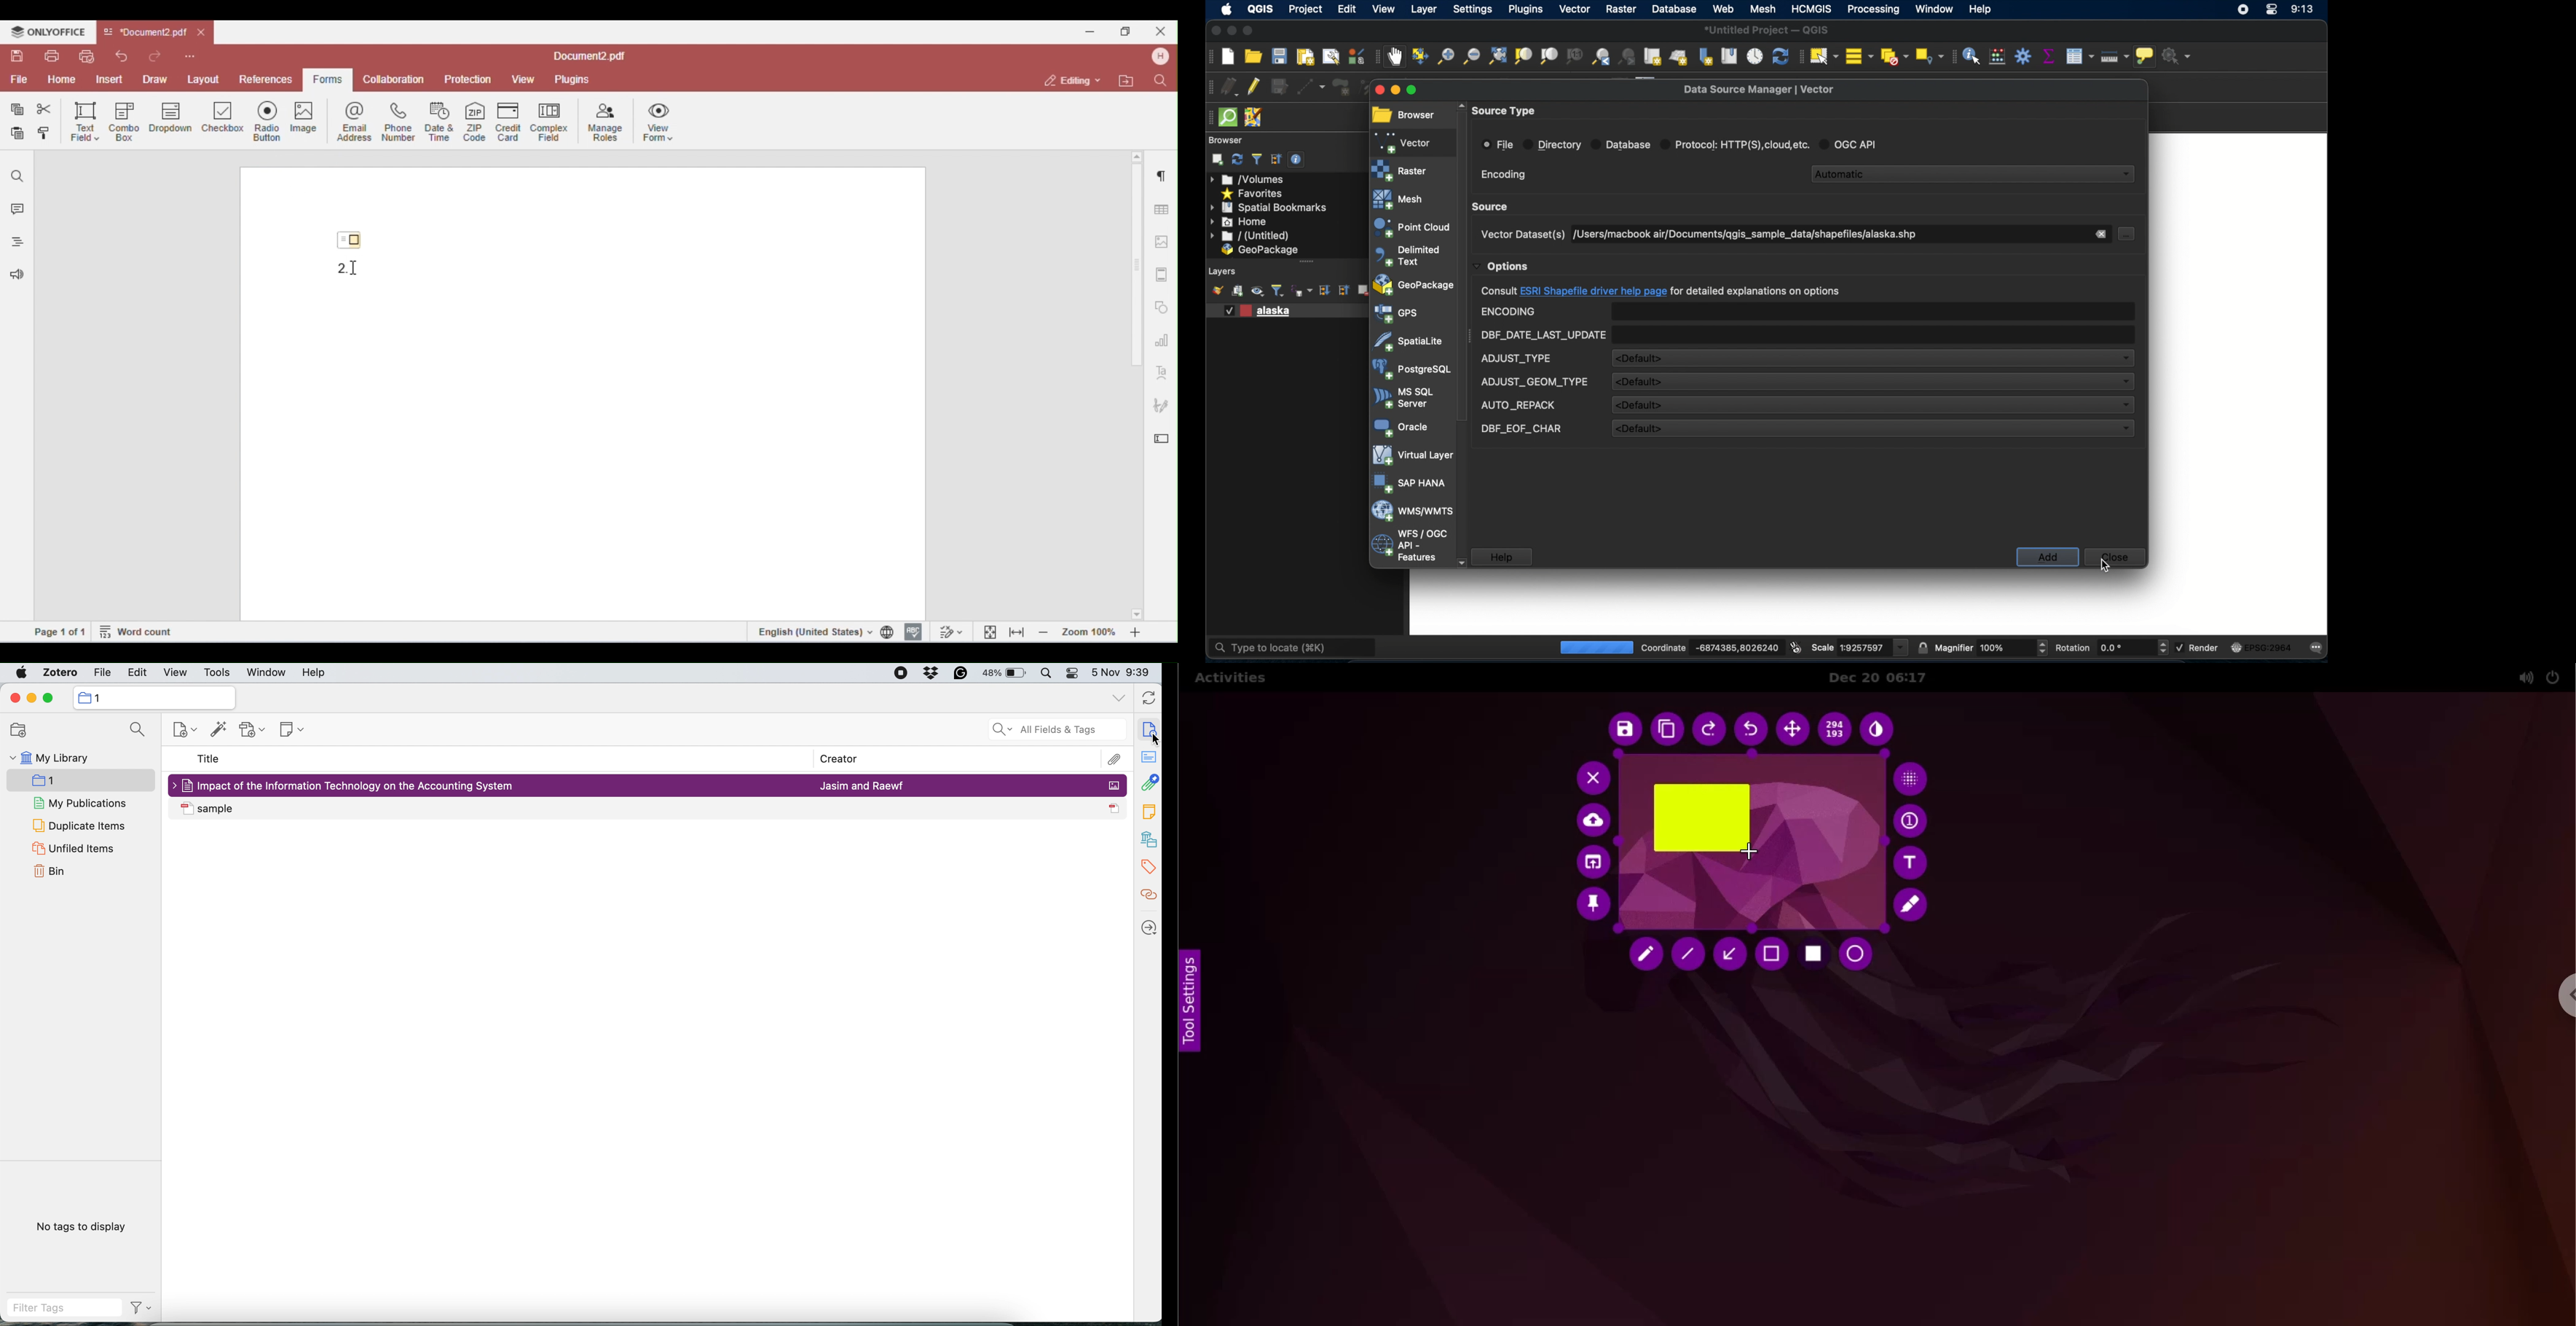 This screenshot has width=2576, height=1344. Describe the element at coordinates (1399, 427) in the screenshot. I see `oracle` at that location.